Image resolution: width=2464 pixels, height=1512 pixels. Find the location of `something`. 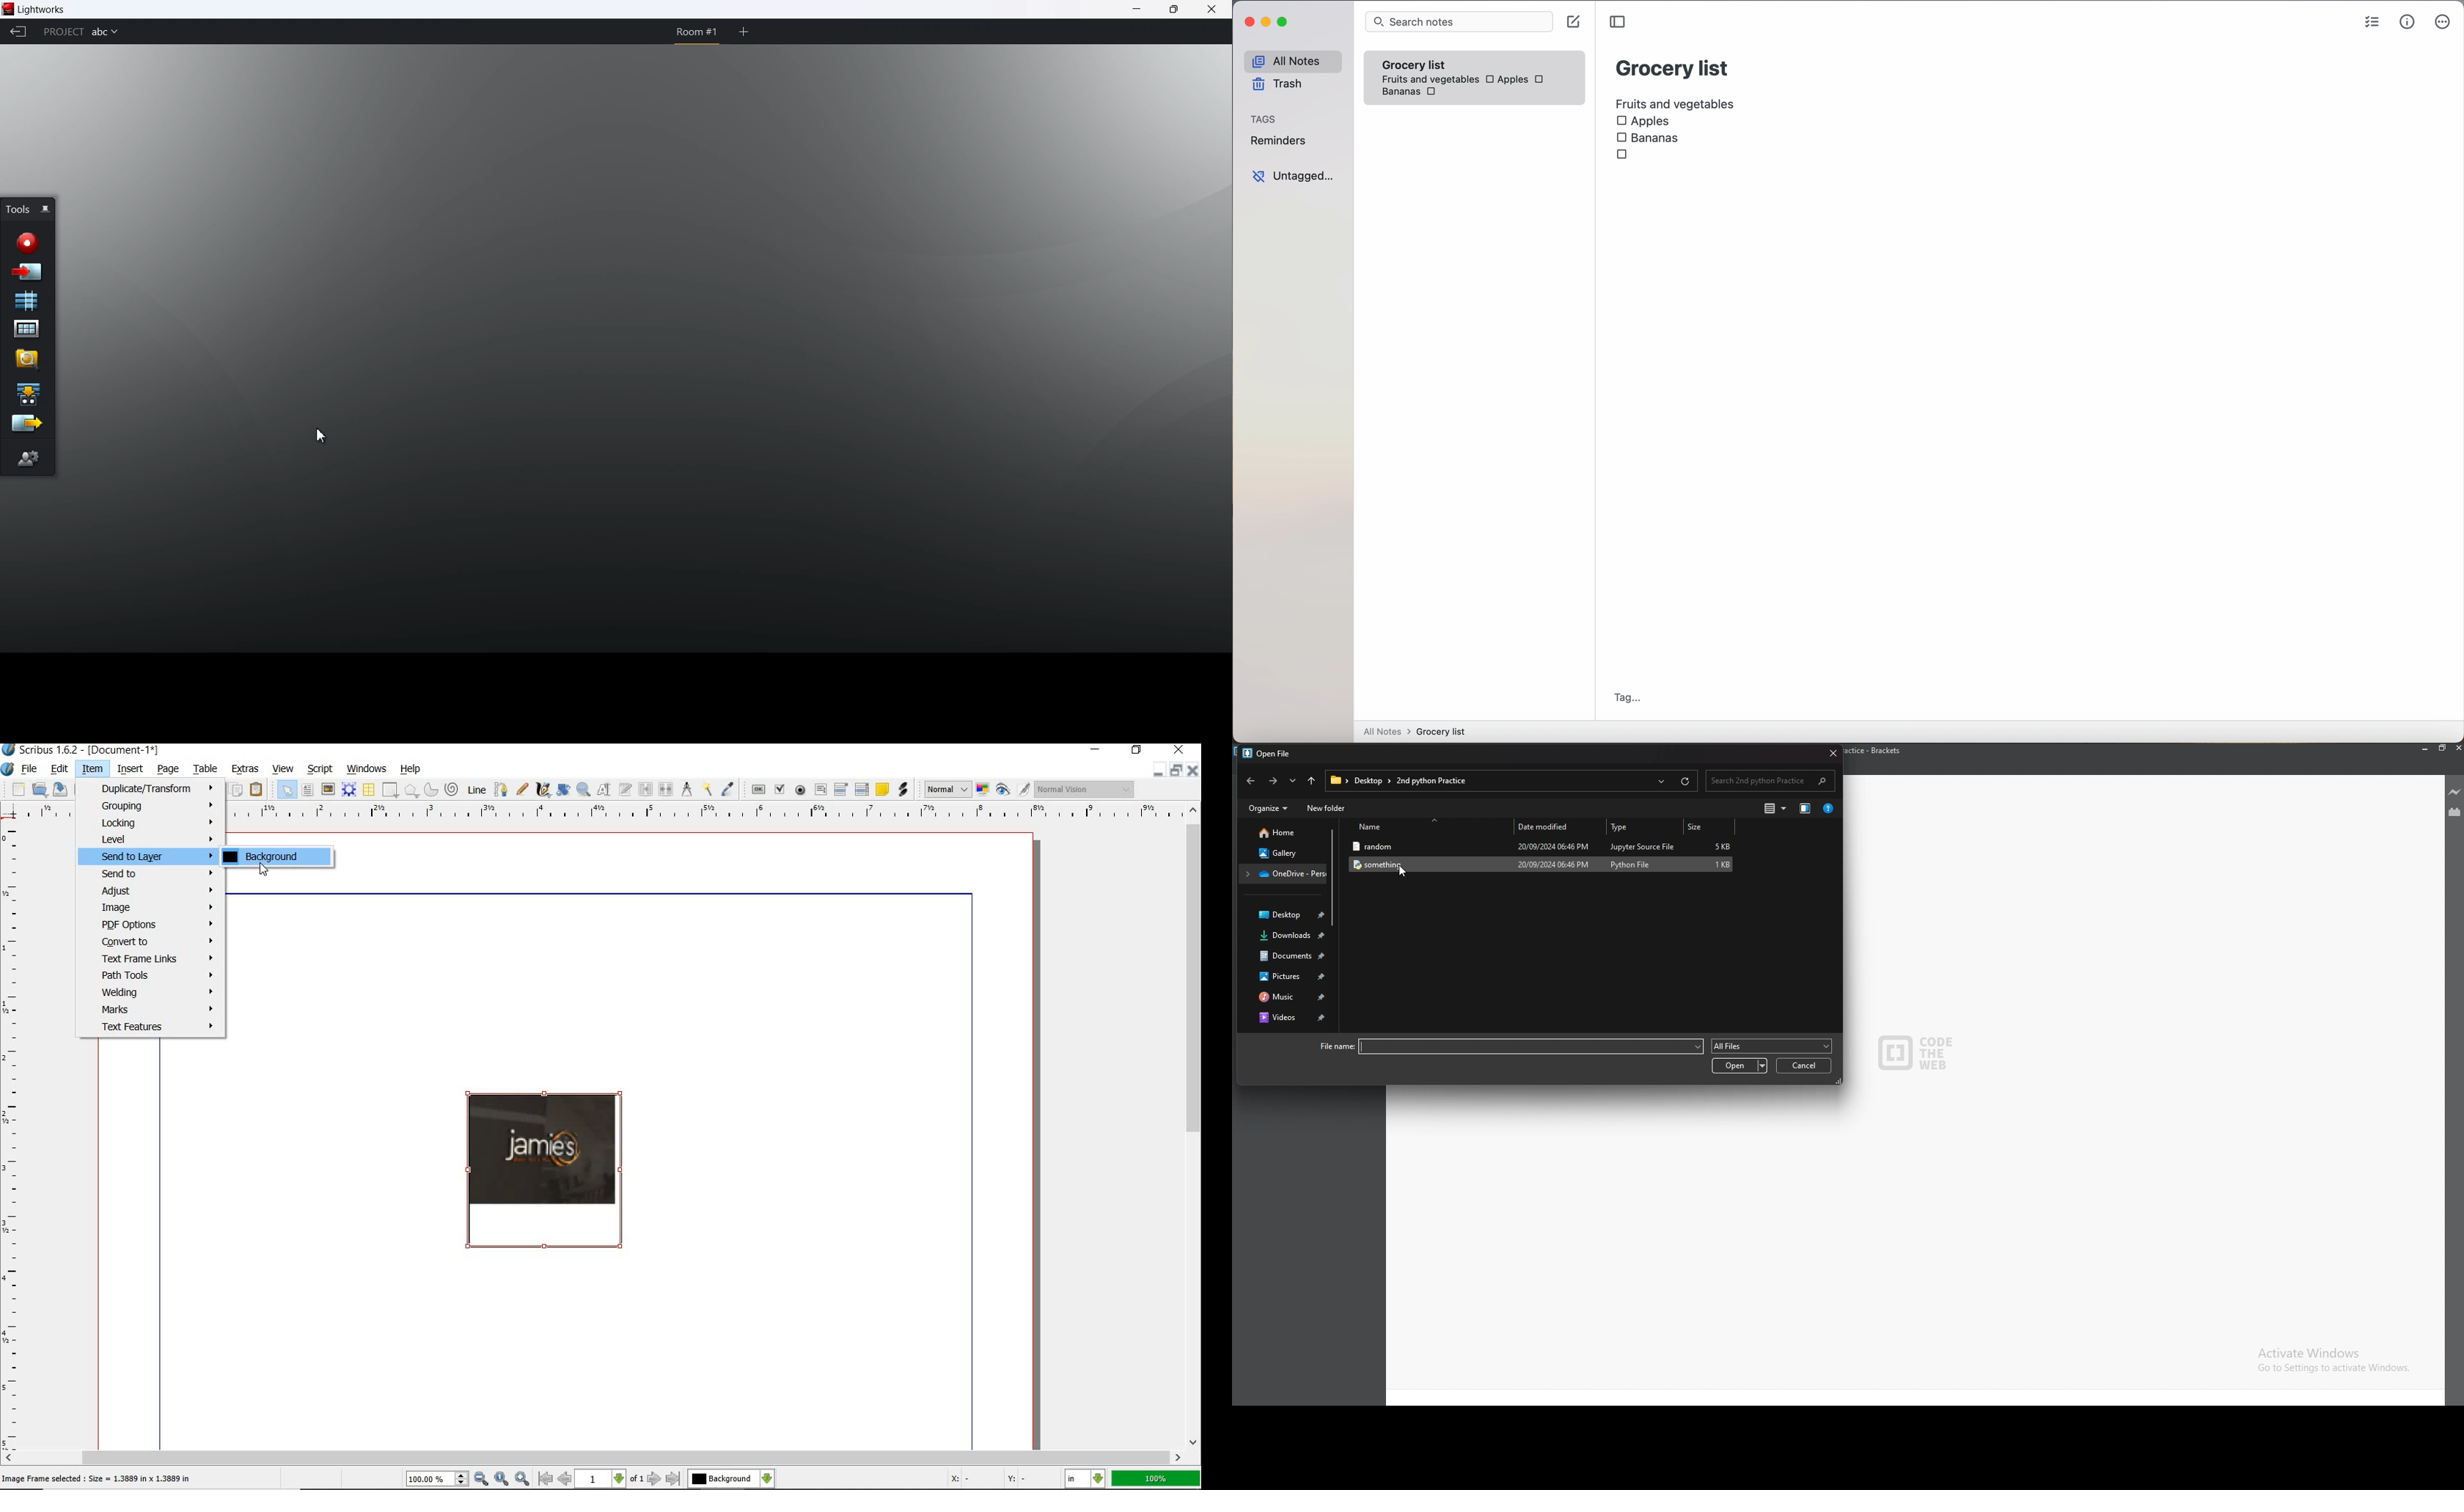

something is located at coordinates (1421, 864).